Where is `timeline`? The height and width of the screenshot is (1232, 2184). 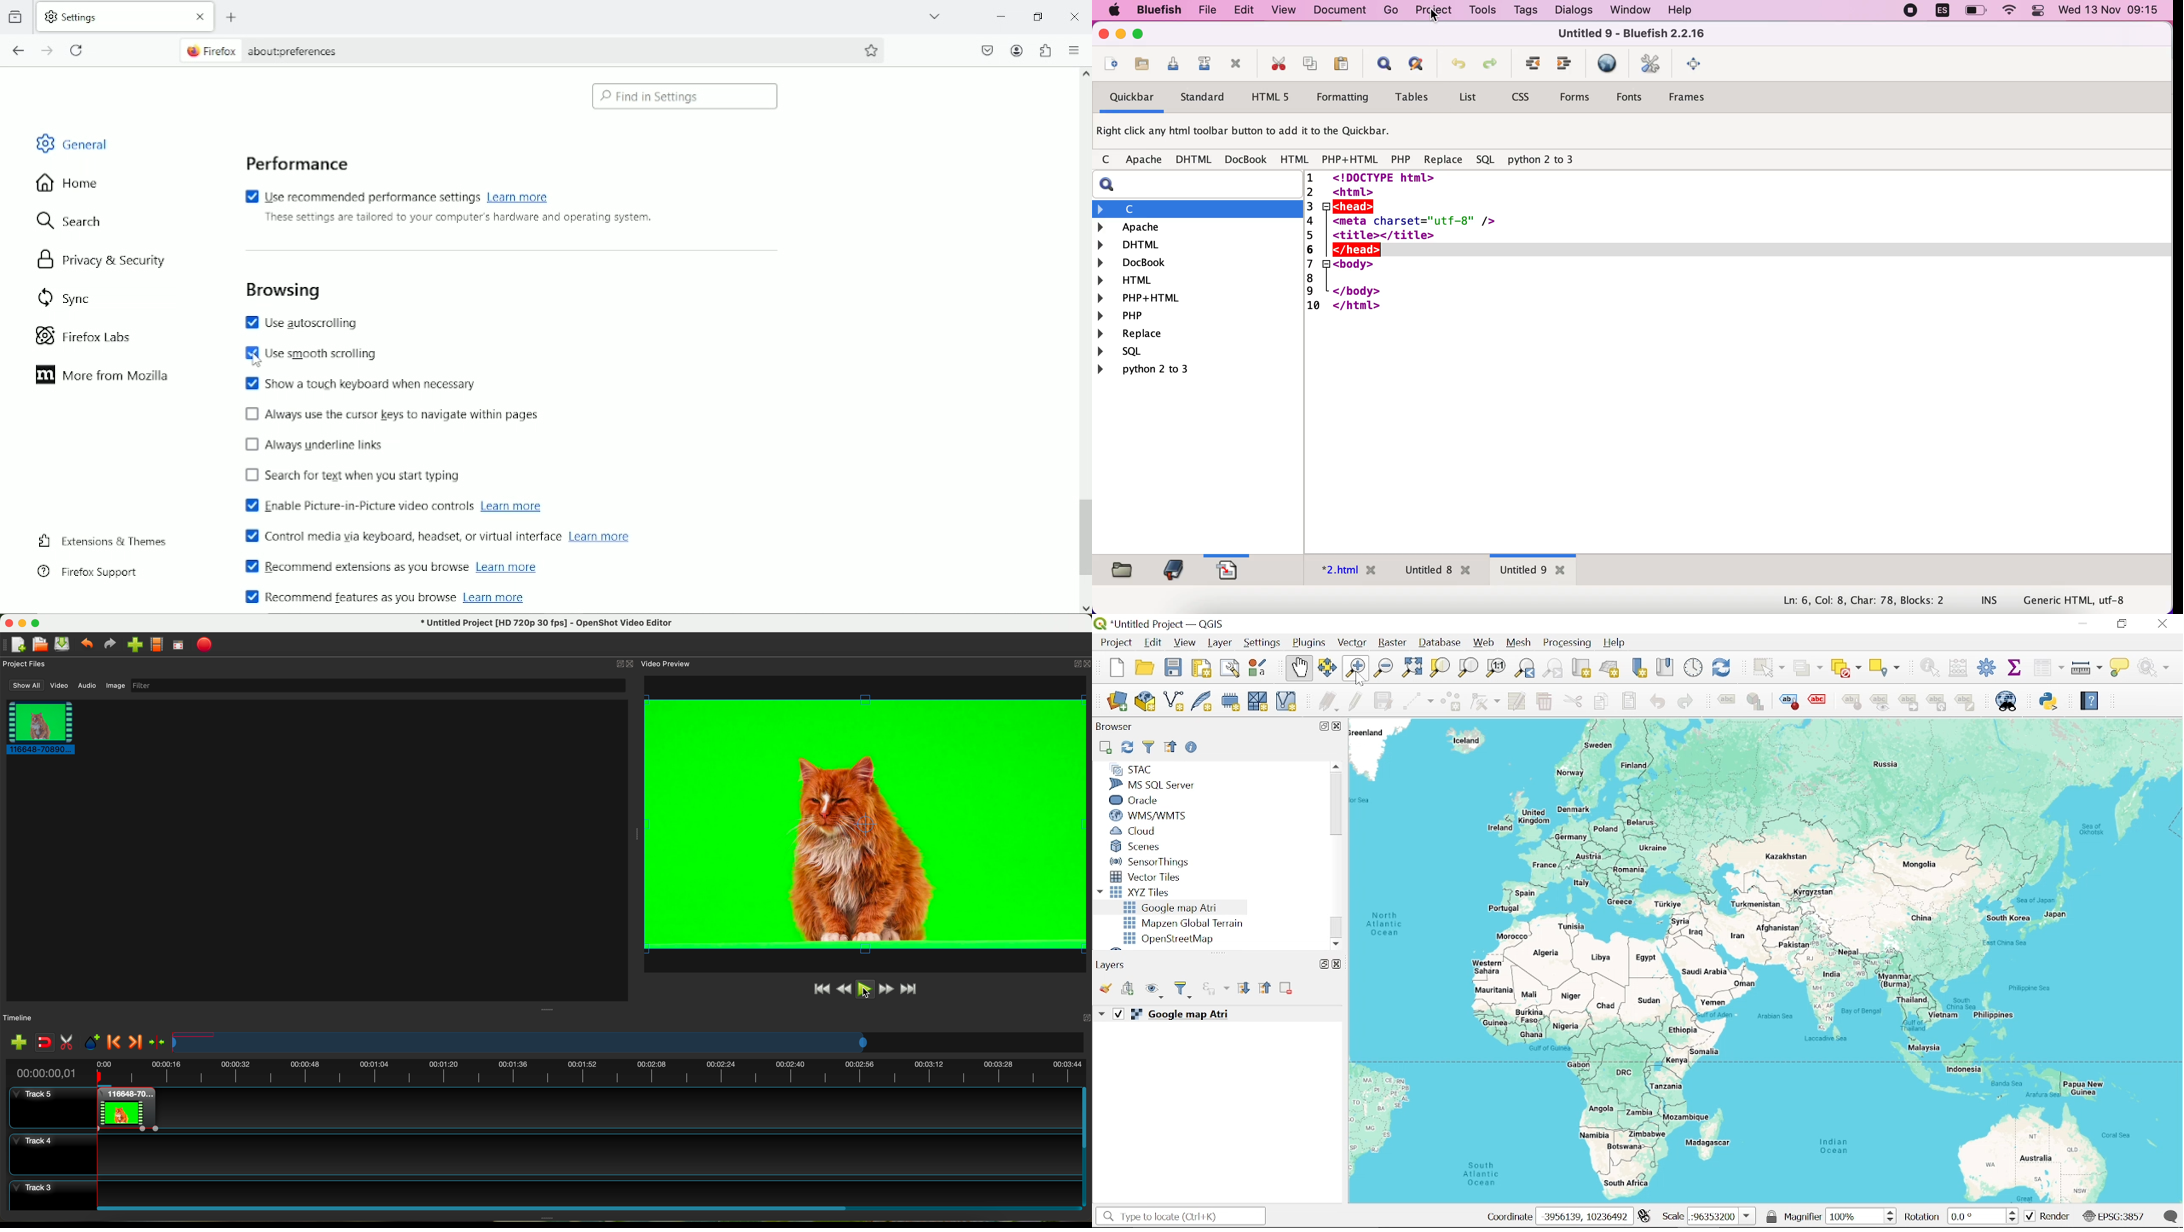 timeline is located at coordinates (629, 1043).